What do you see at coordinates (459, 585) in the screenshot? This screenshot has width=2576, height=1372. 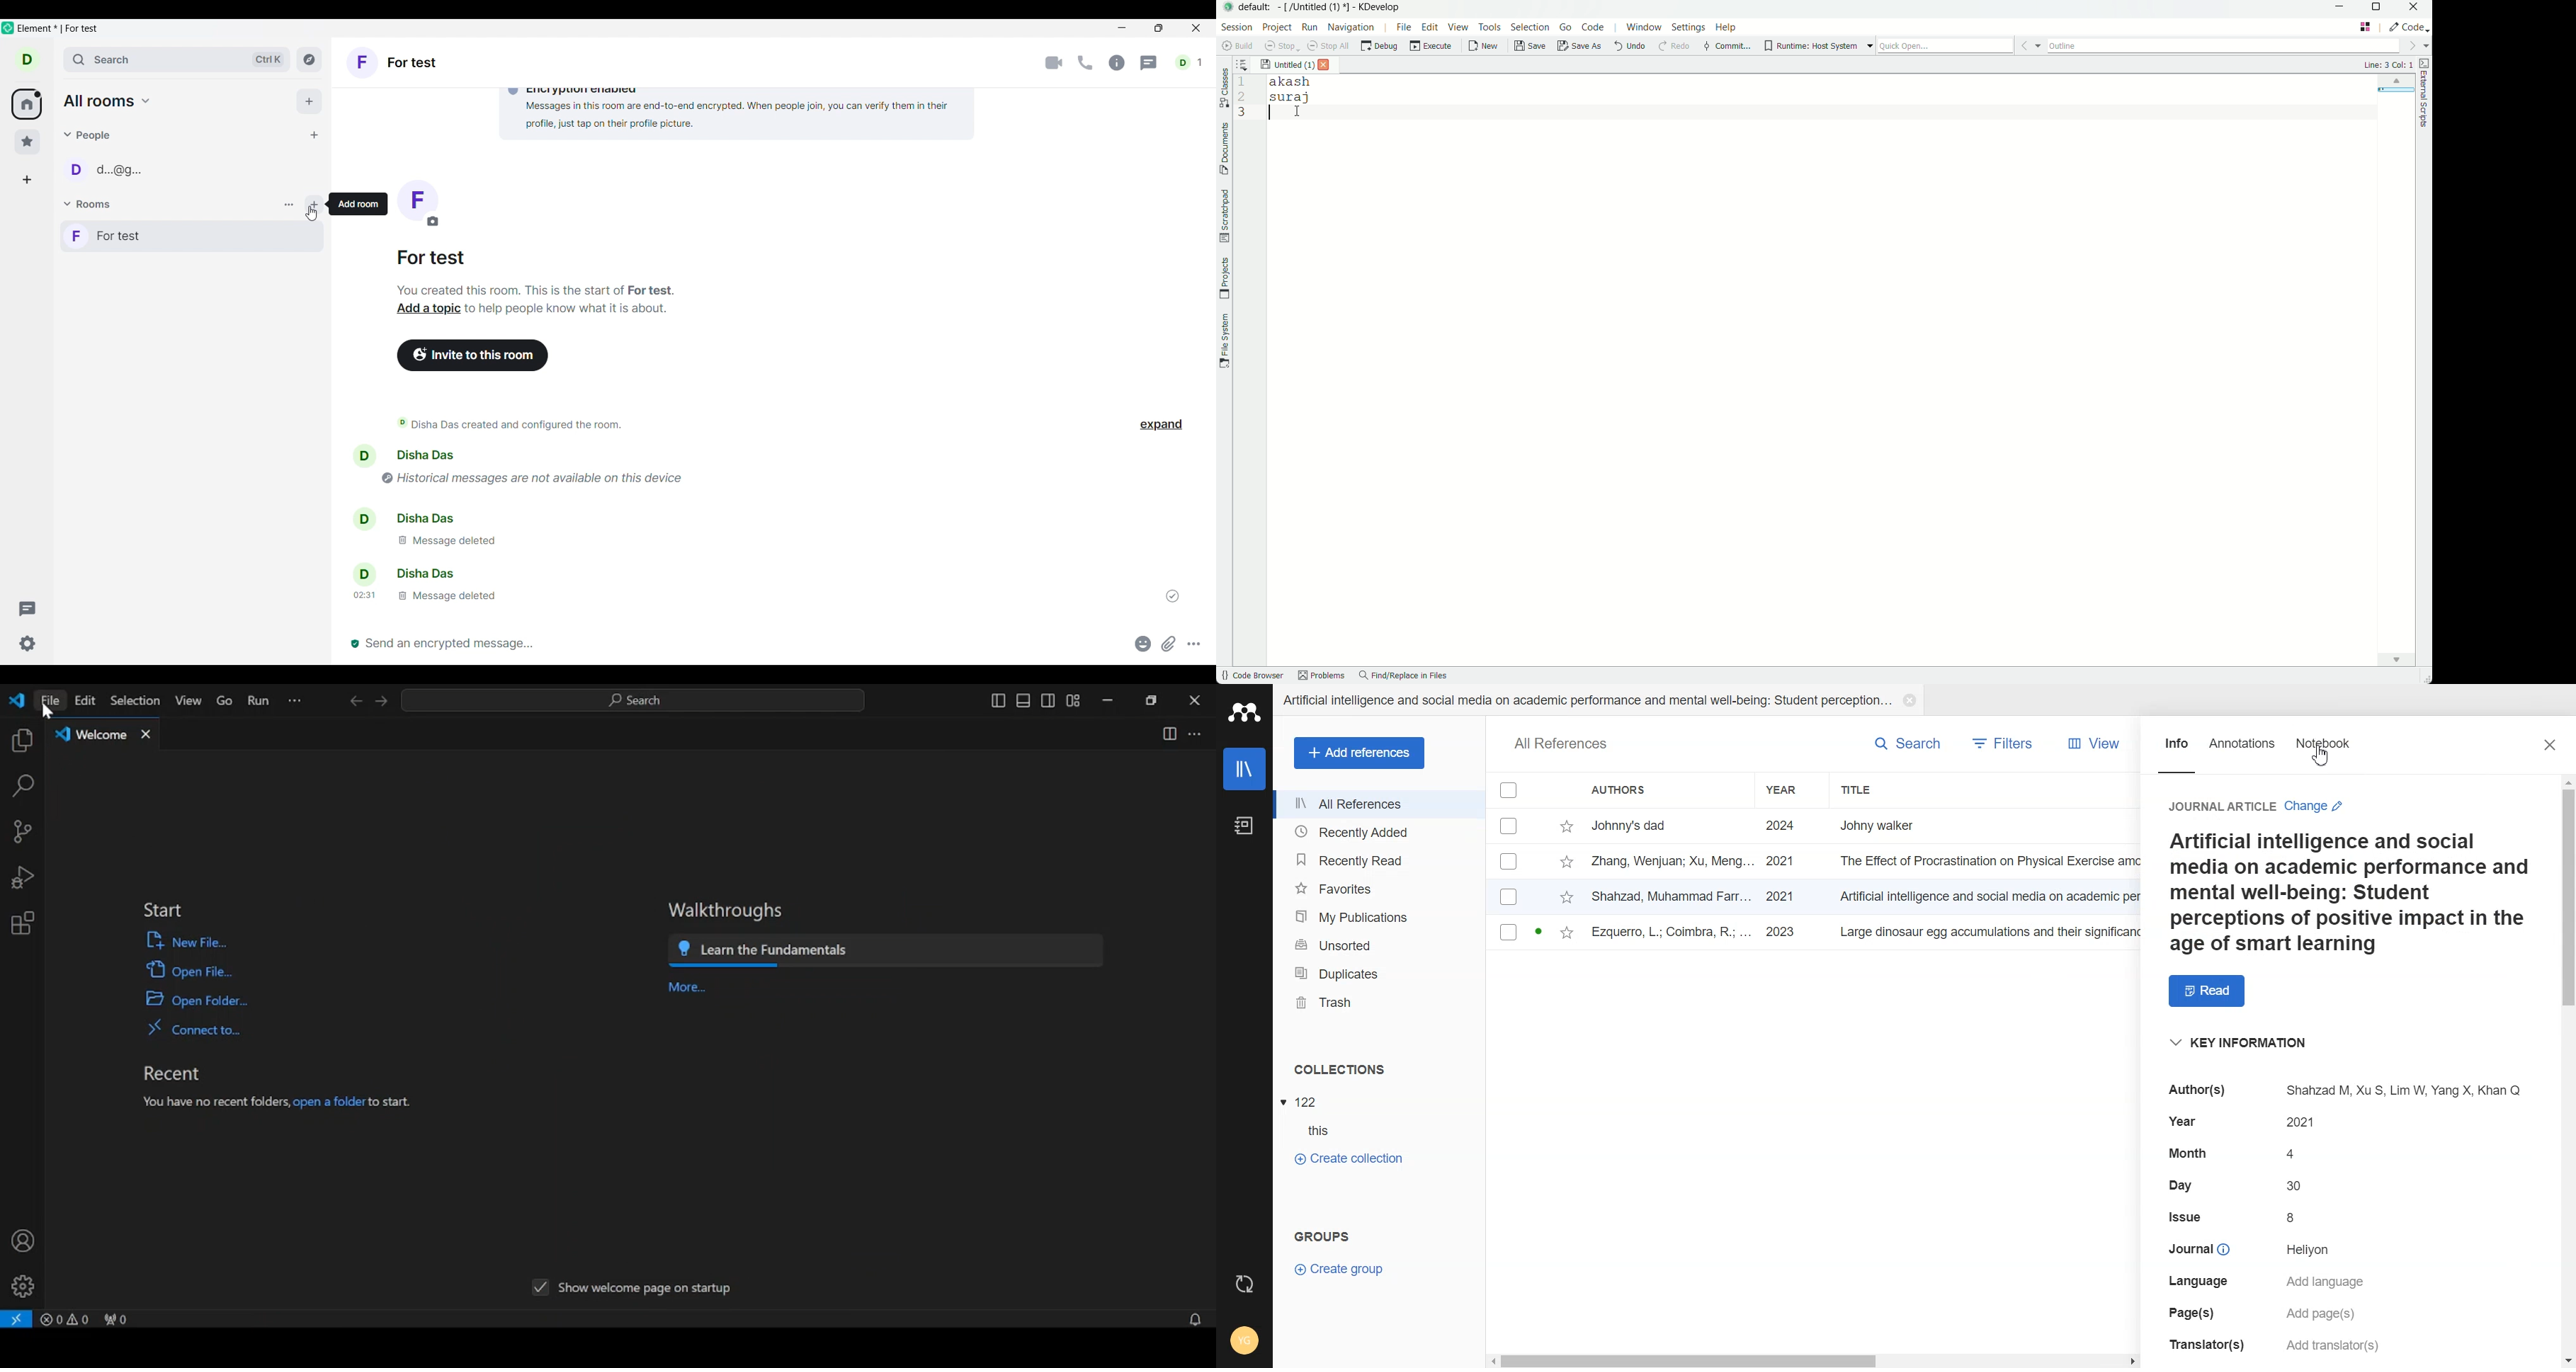 I see `Disha Das, Message deleted` at bounding box center [459, 585].